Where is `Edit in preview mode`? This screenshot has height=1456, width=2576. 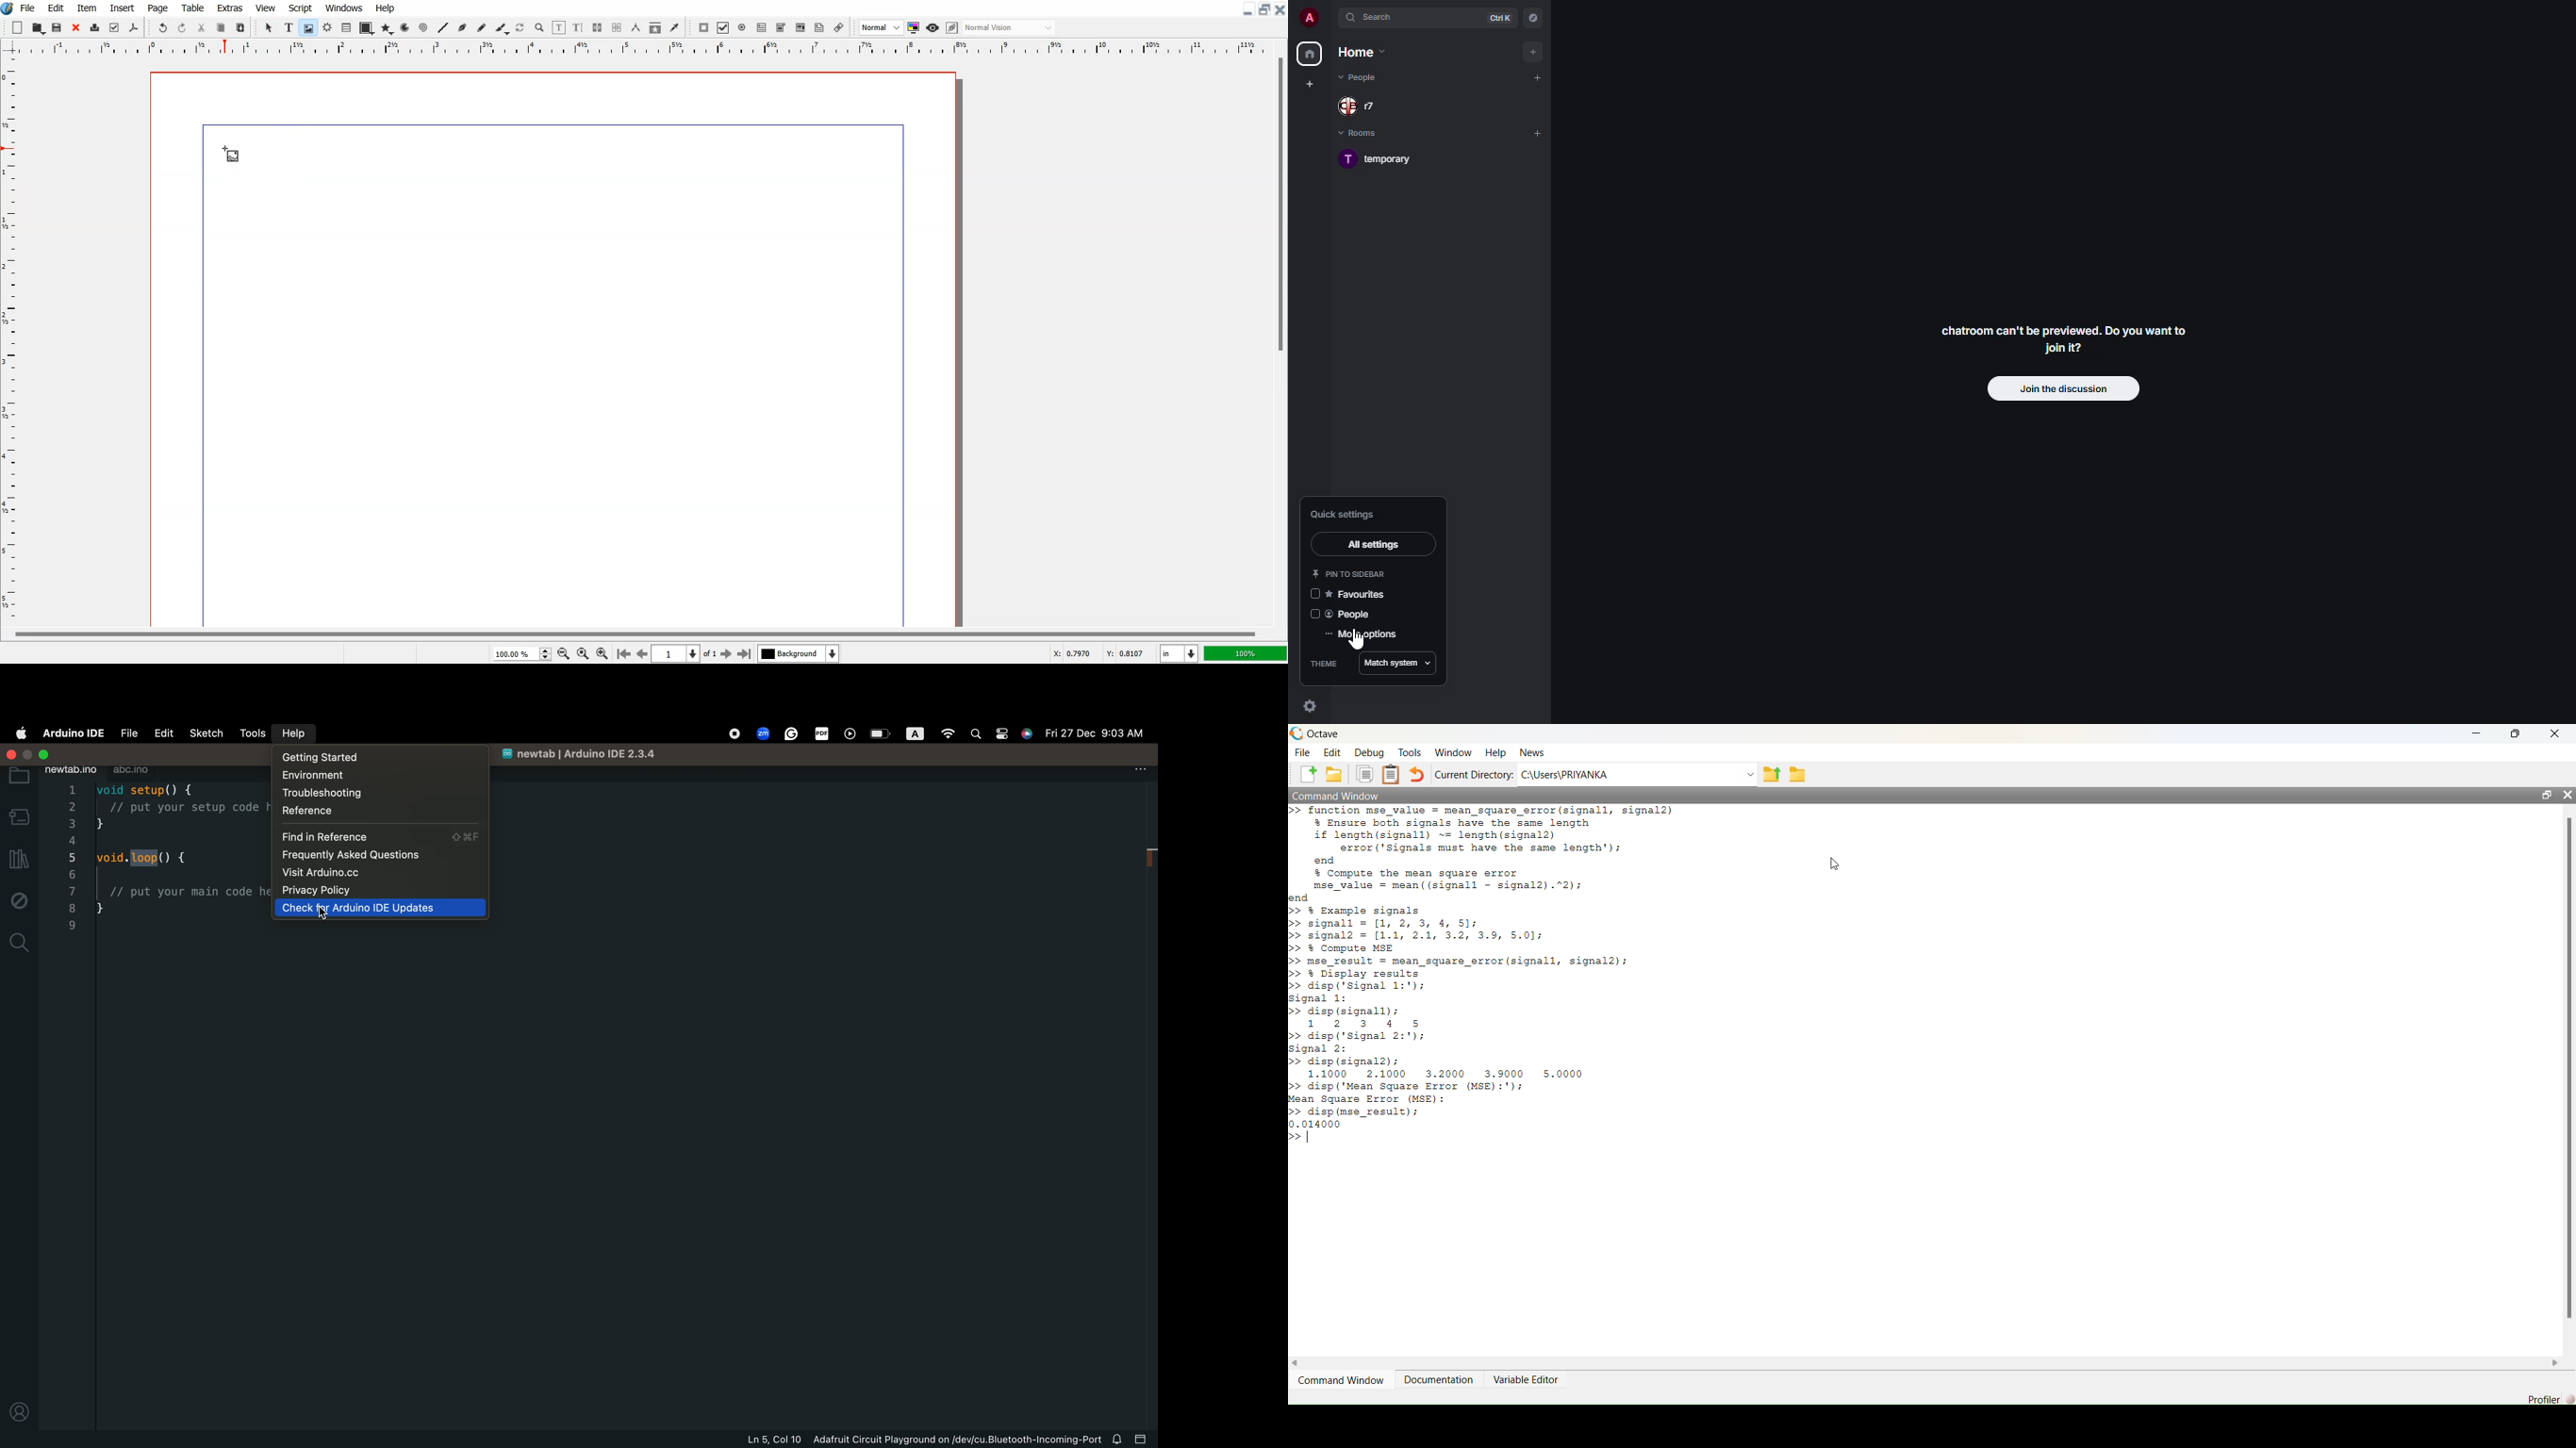
Edit in preview mode is located at coordinates (953, 27).